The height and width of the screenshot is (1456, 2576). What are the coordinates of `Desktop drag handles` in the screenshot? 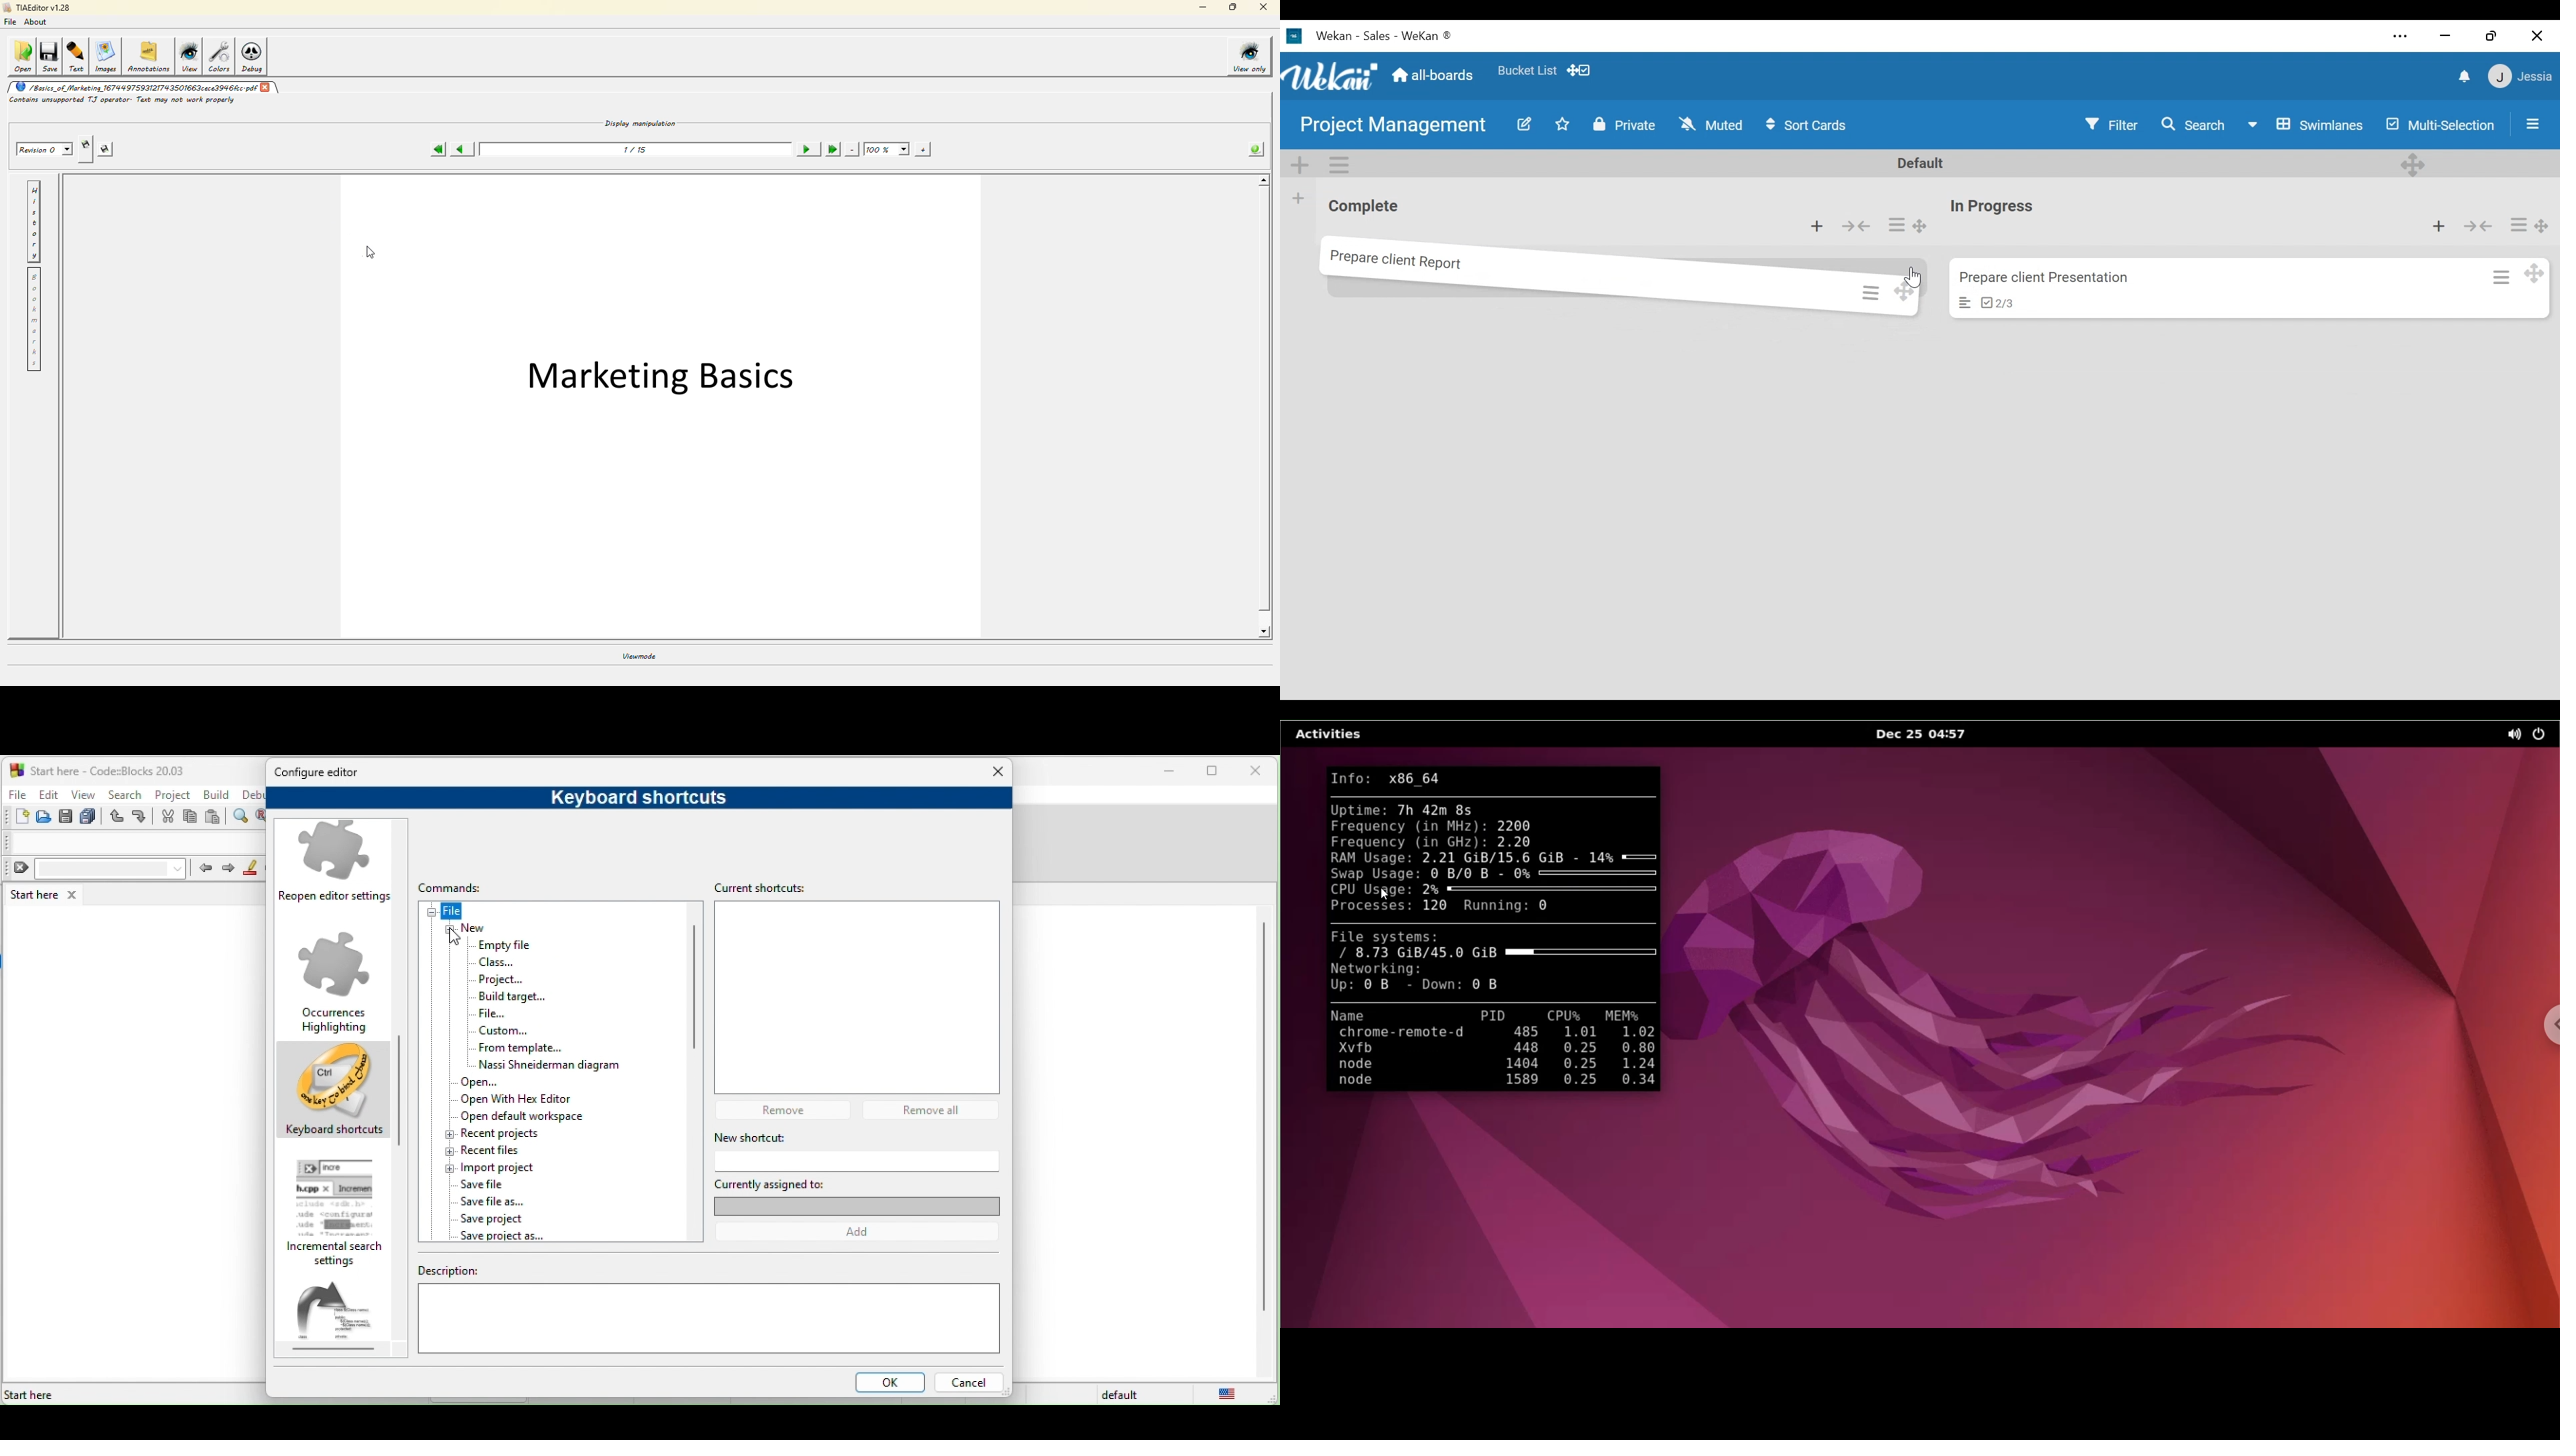 It's located at (2411, 163).